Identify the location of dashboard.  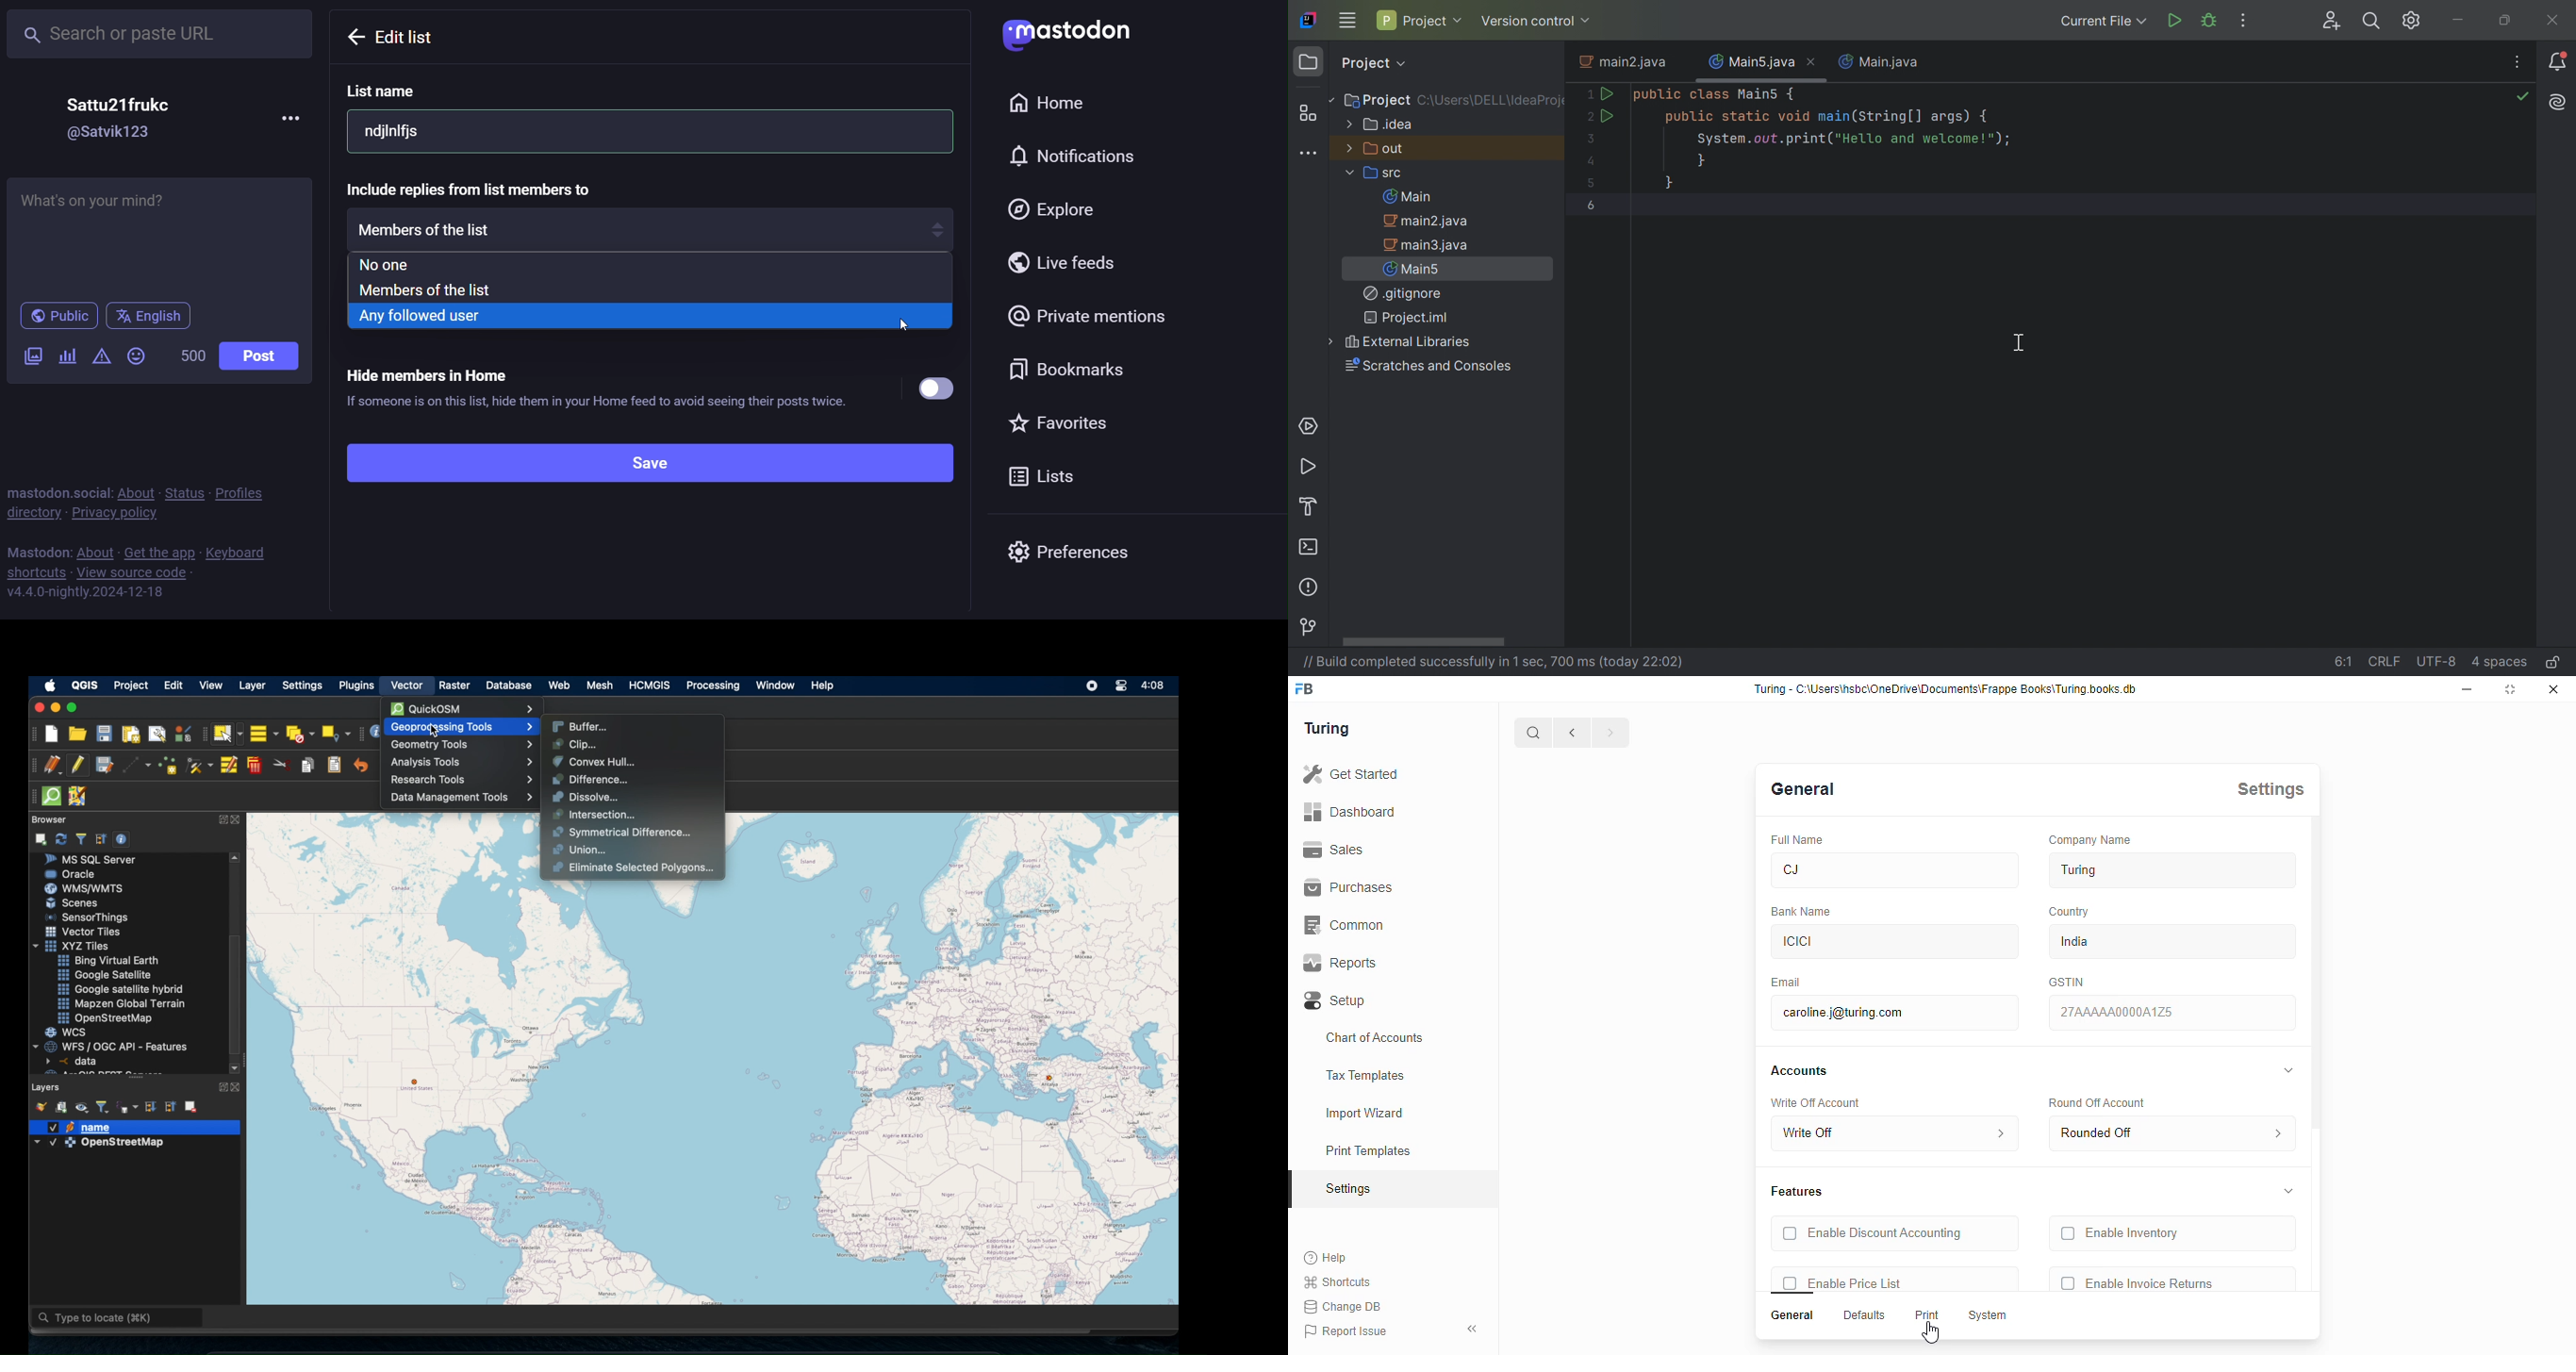
(1349, 811).